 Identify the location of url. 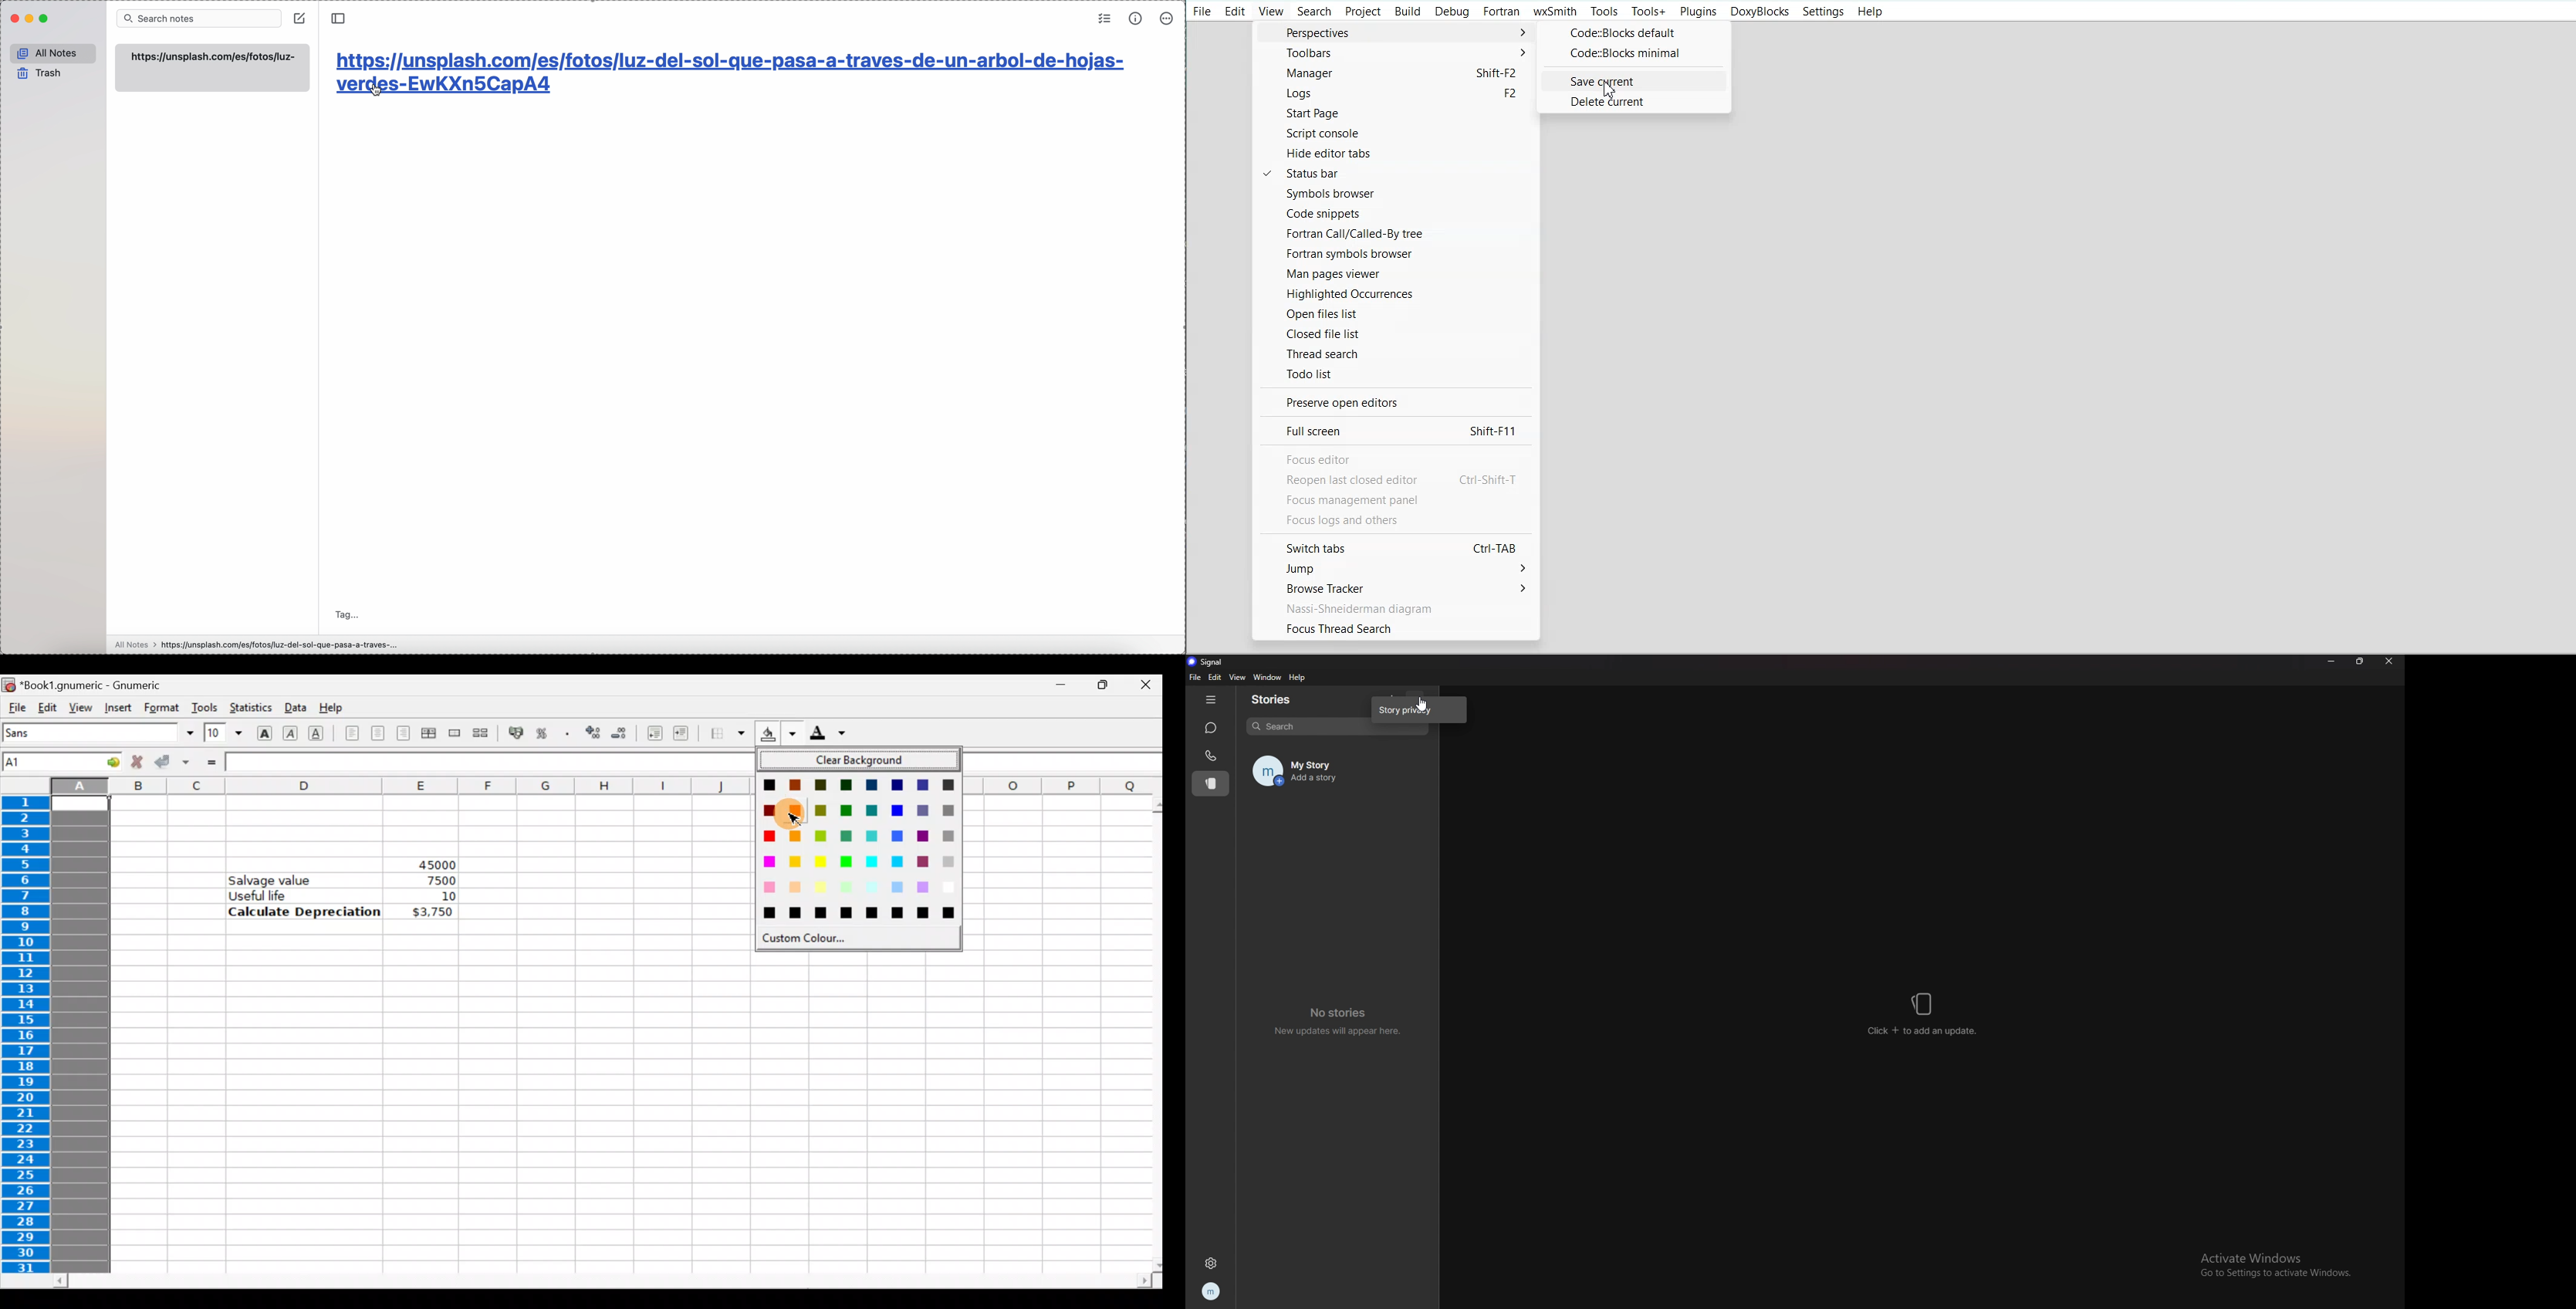
(214, 58).